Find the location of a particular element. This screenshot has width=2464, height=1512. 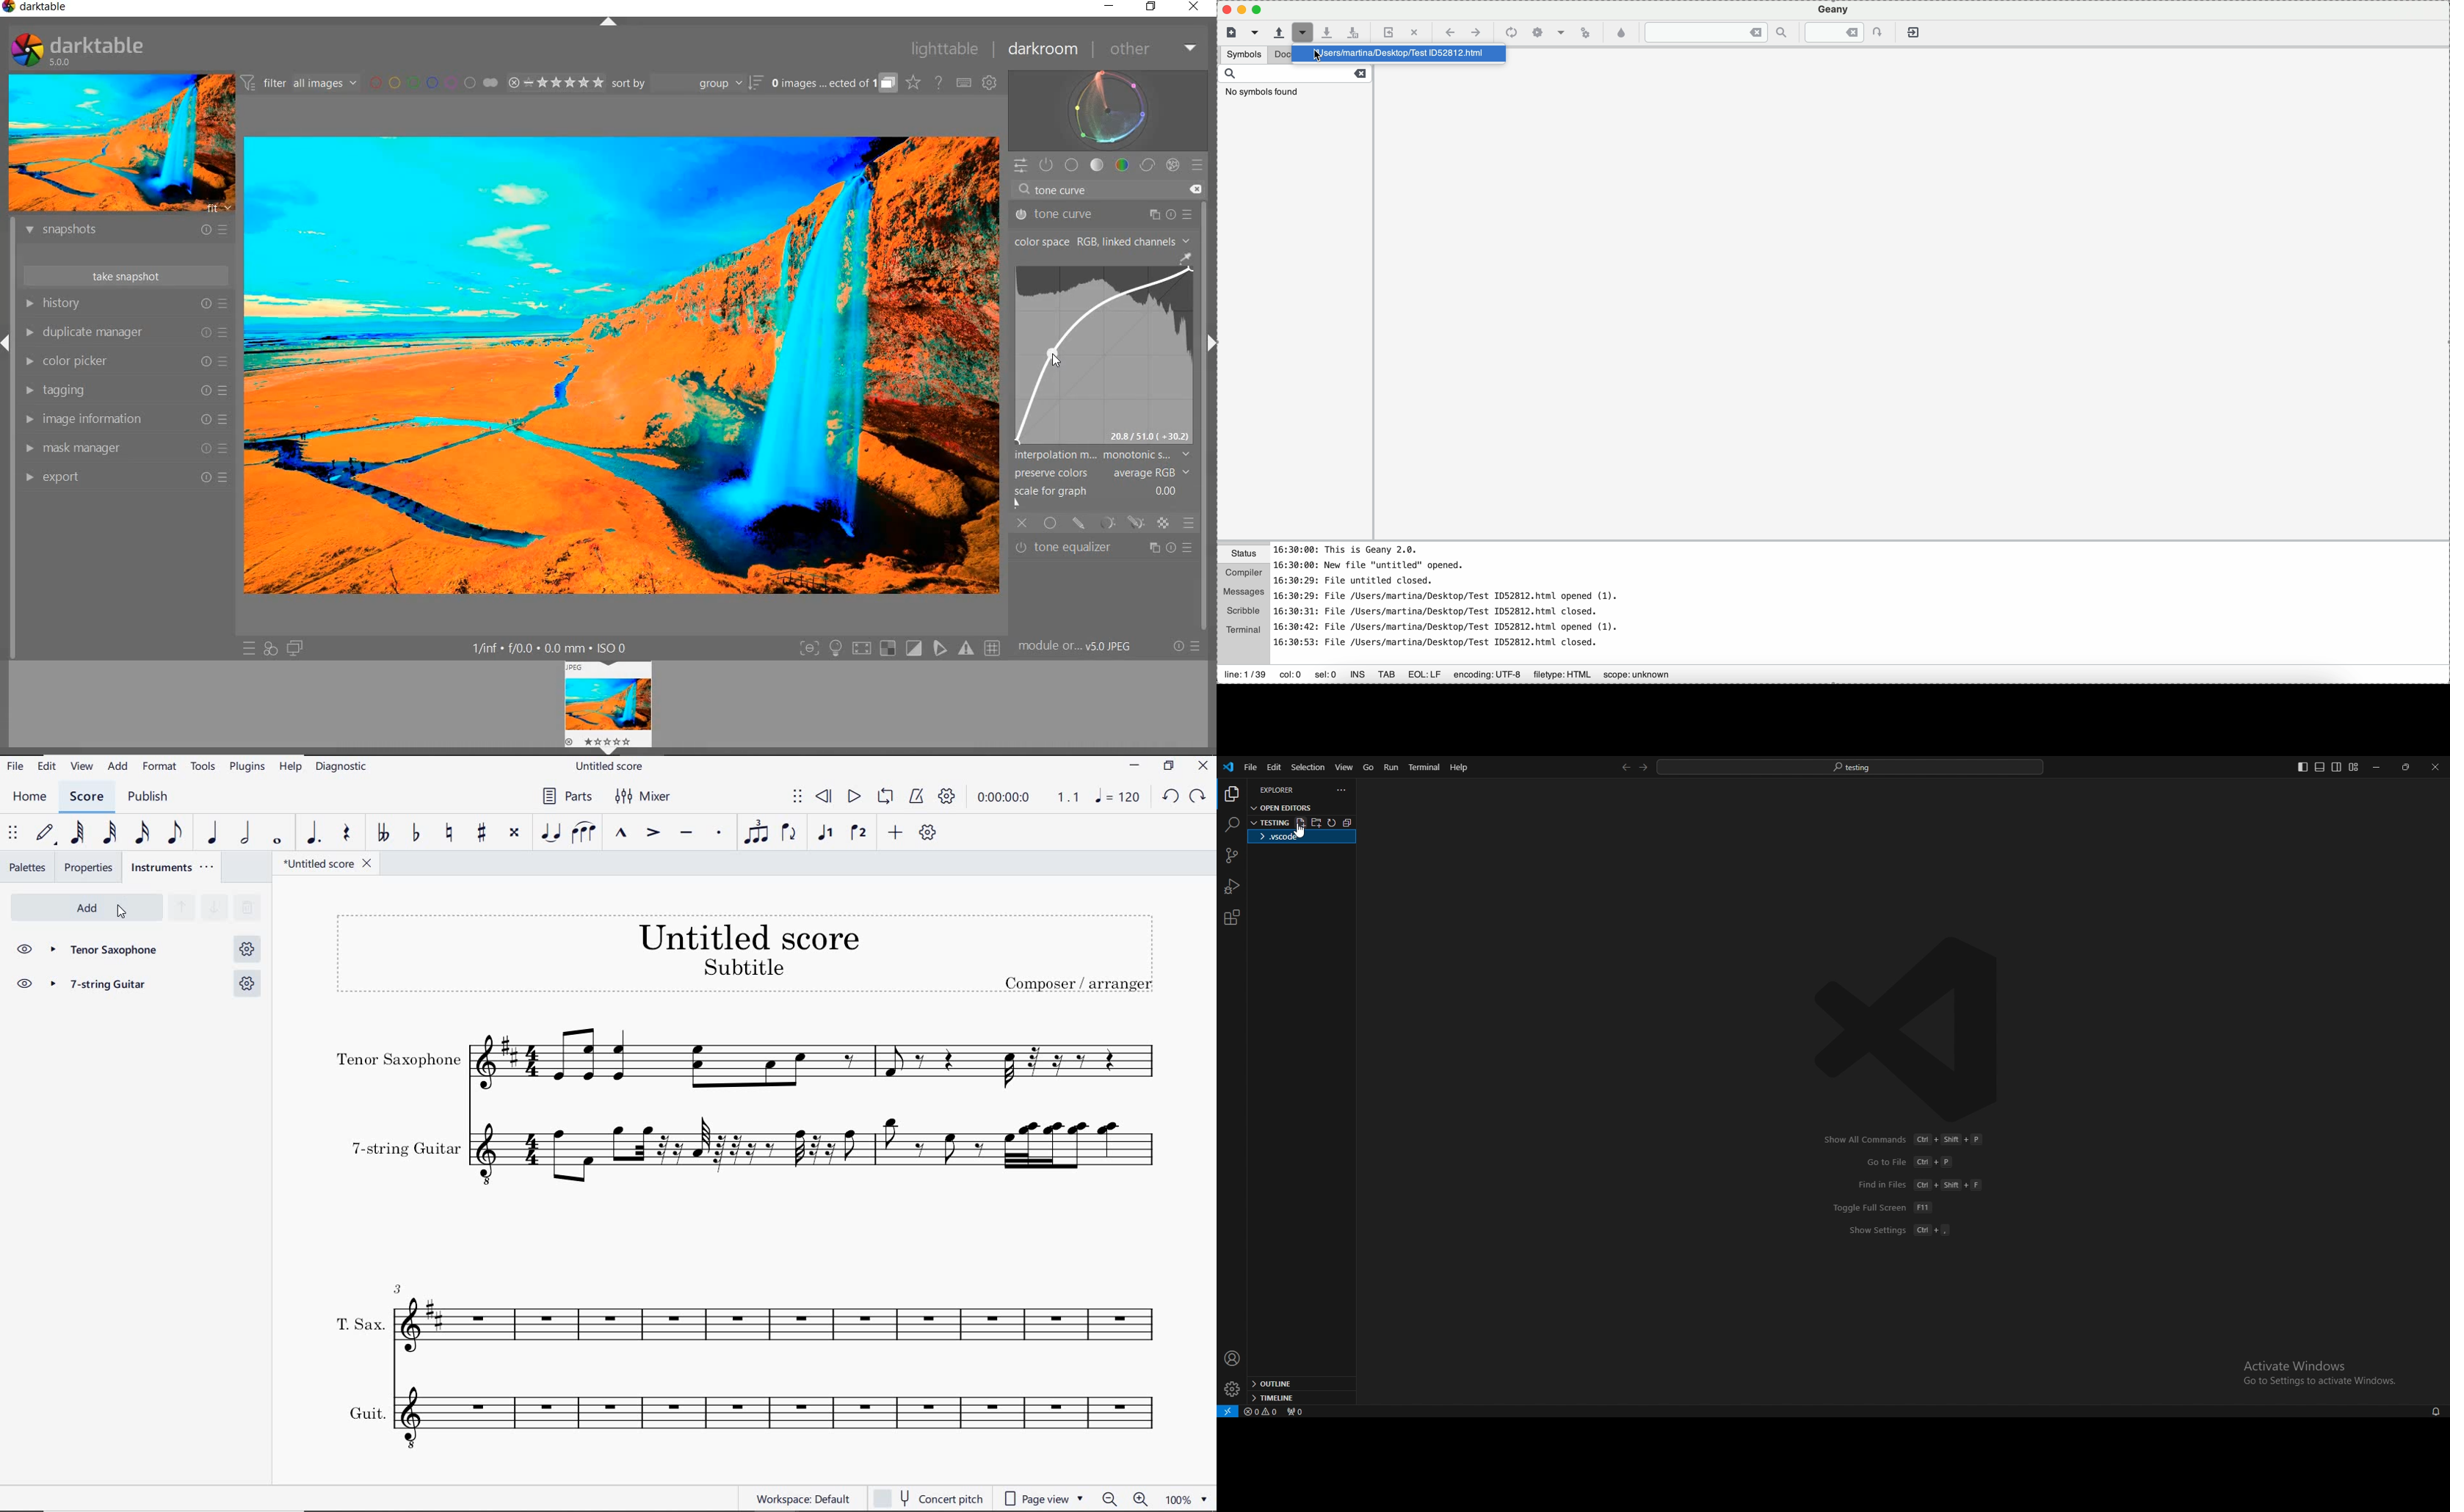

TIE is located at coordinates (551, 831).